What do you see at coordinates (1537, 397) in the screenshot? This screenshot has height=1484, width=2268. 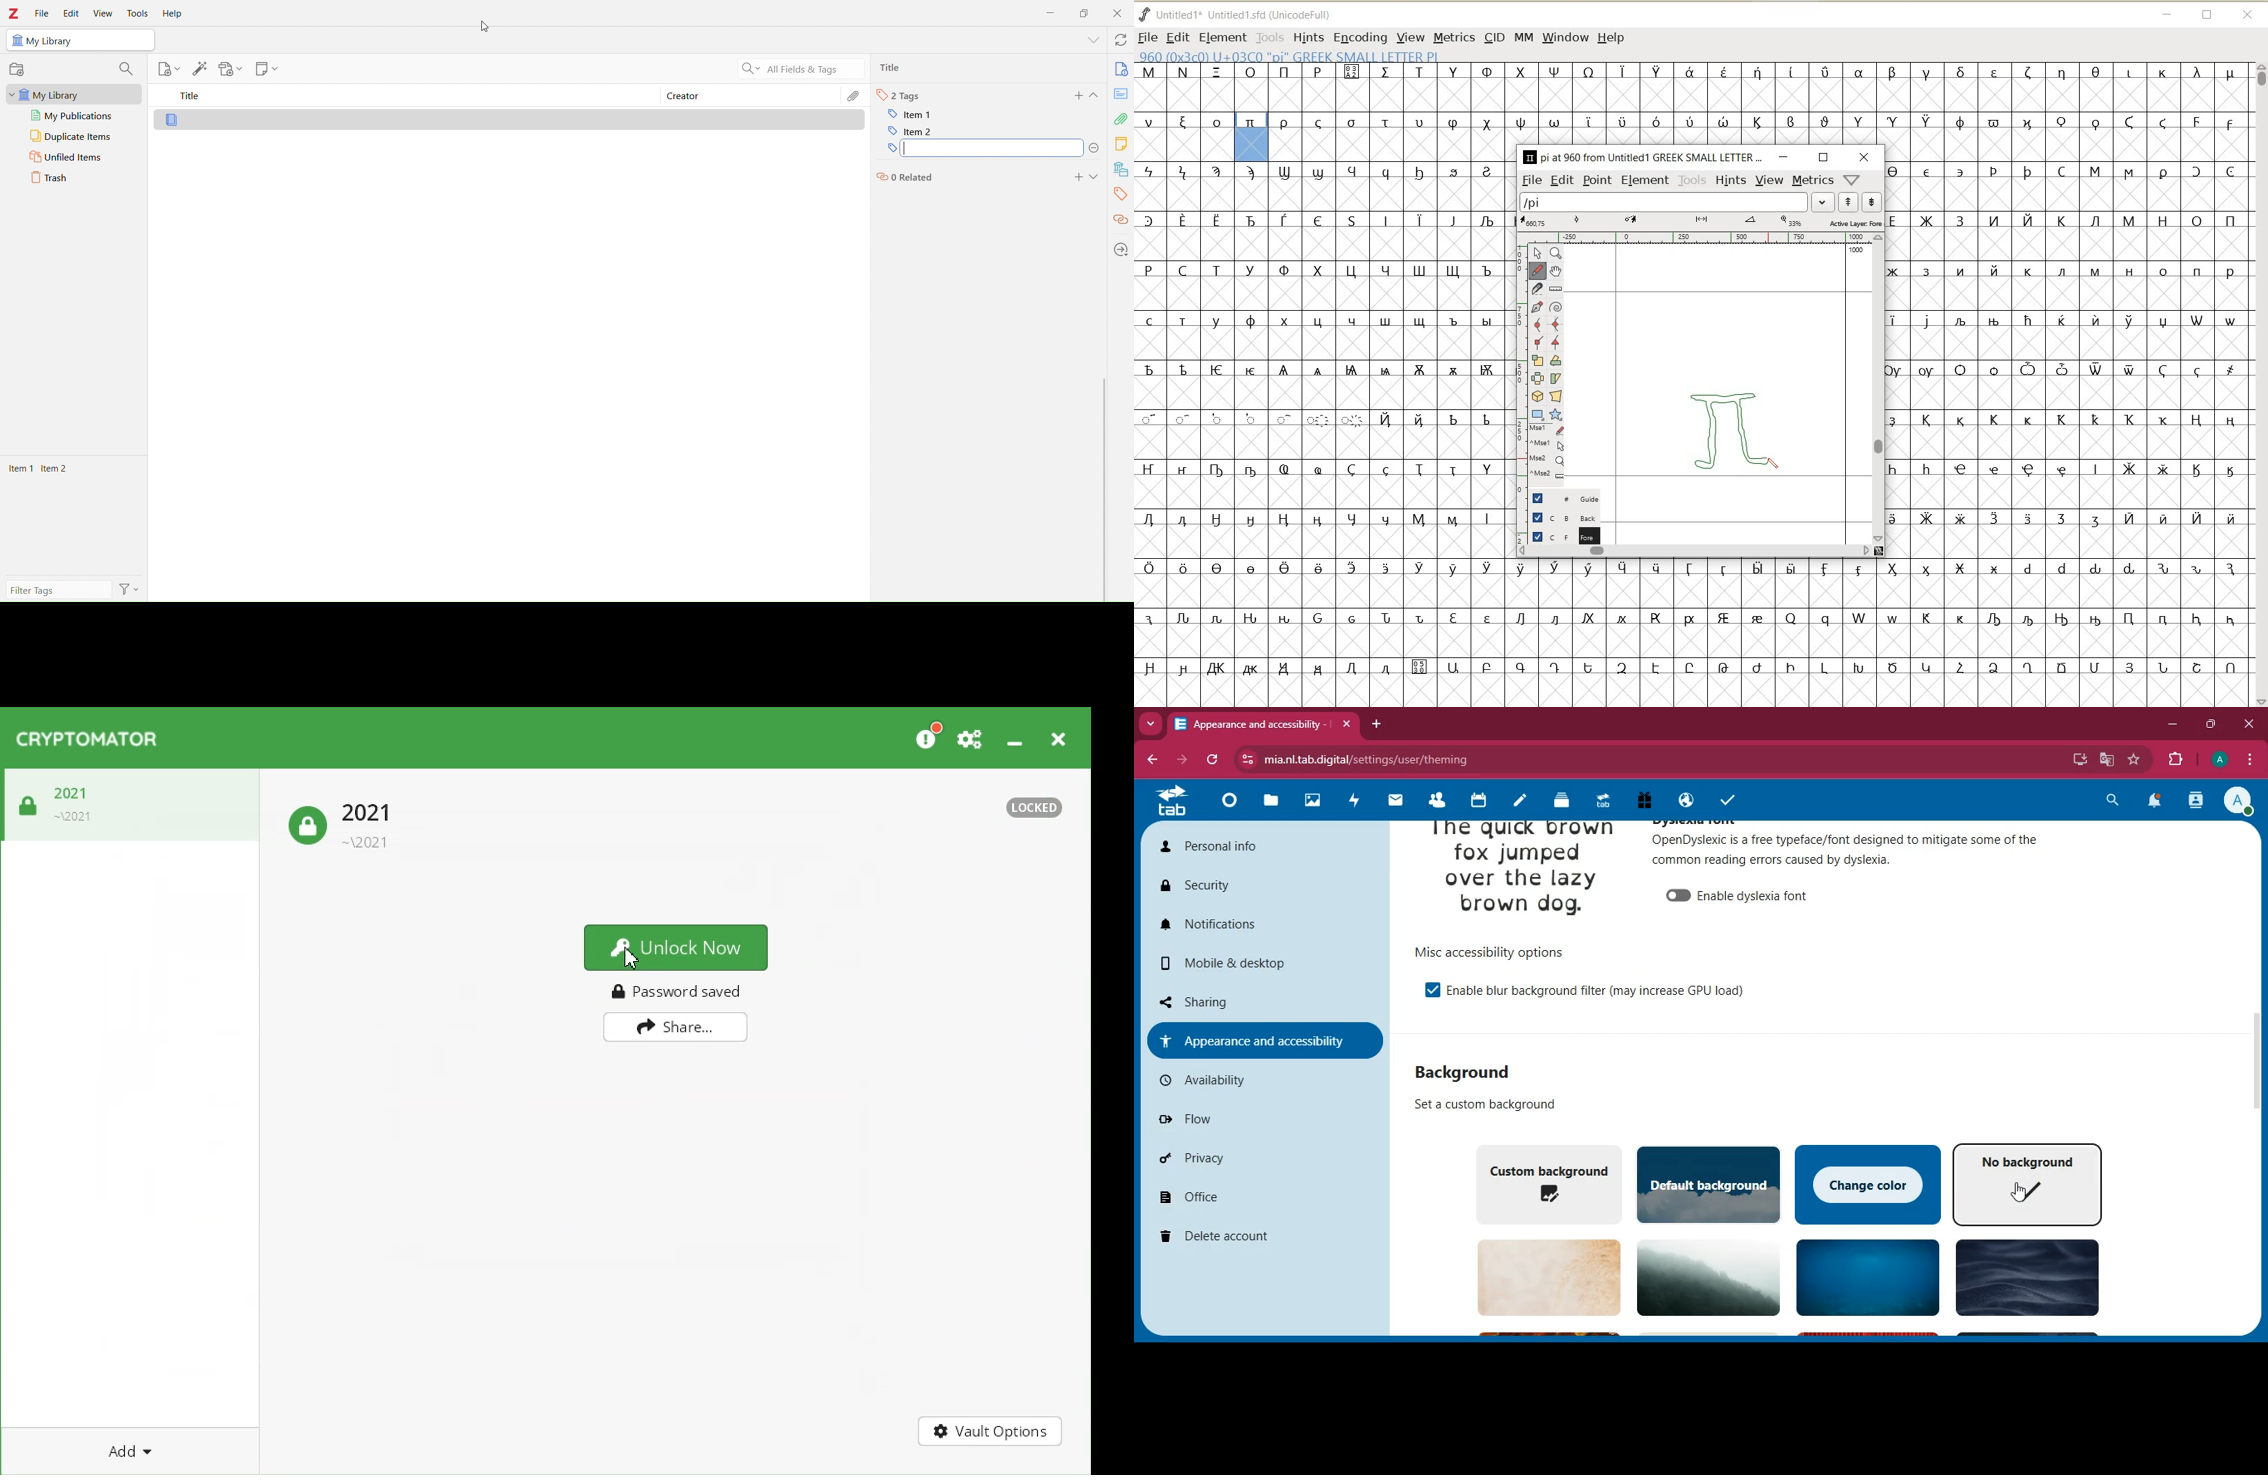 I see `rotate the selection in 3D and project back to plane` at bounding box center [1537, 397].